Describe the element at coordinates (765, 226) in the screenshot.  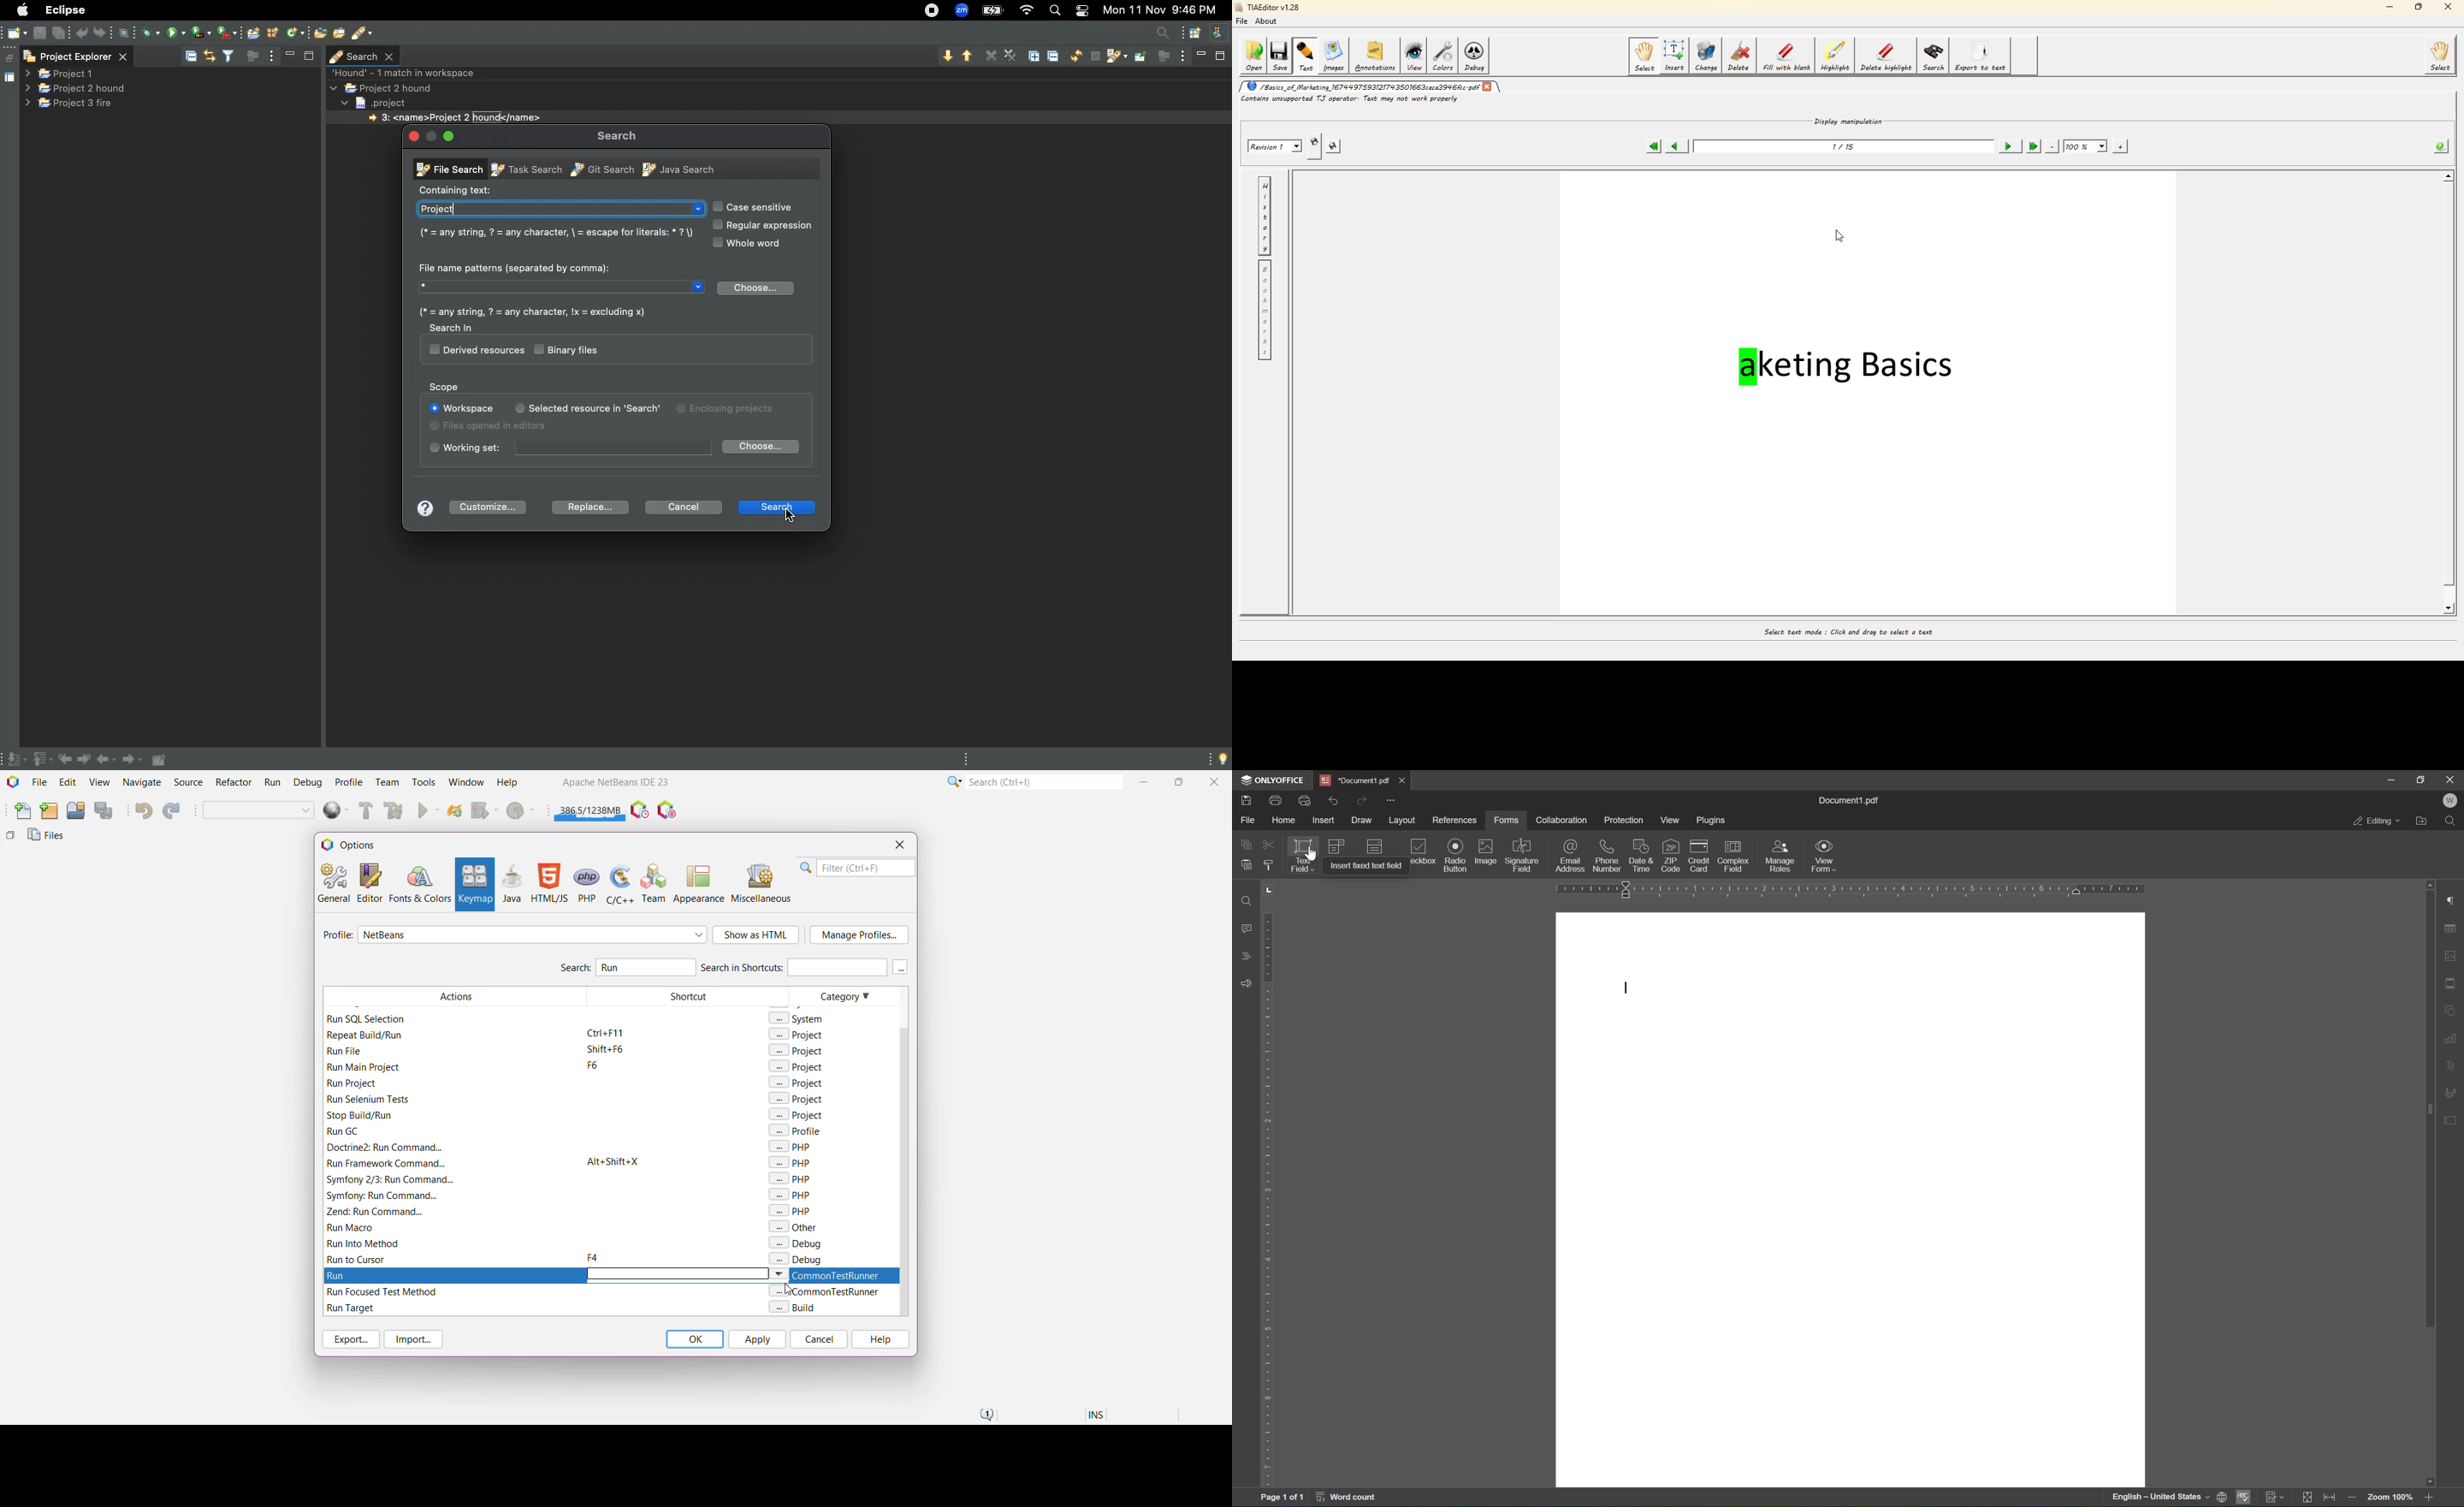
I see `Regular expression` at that location.